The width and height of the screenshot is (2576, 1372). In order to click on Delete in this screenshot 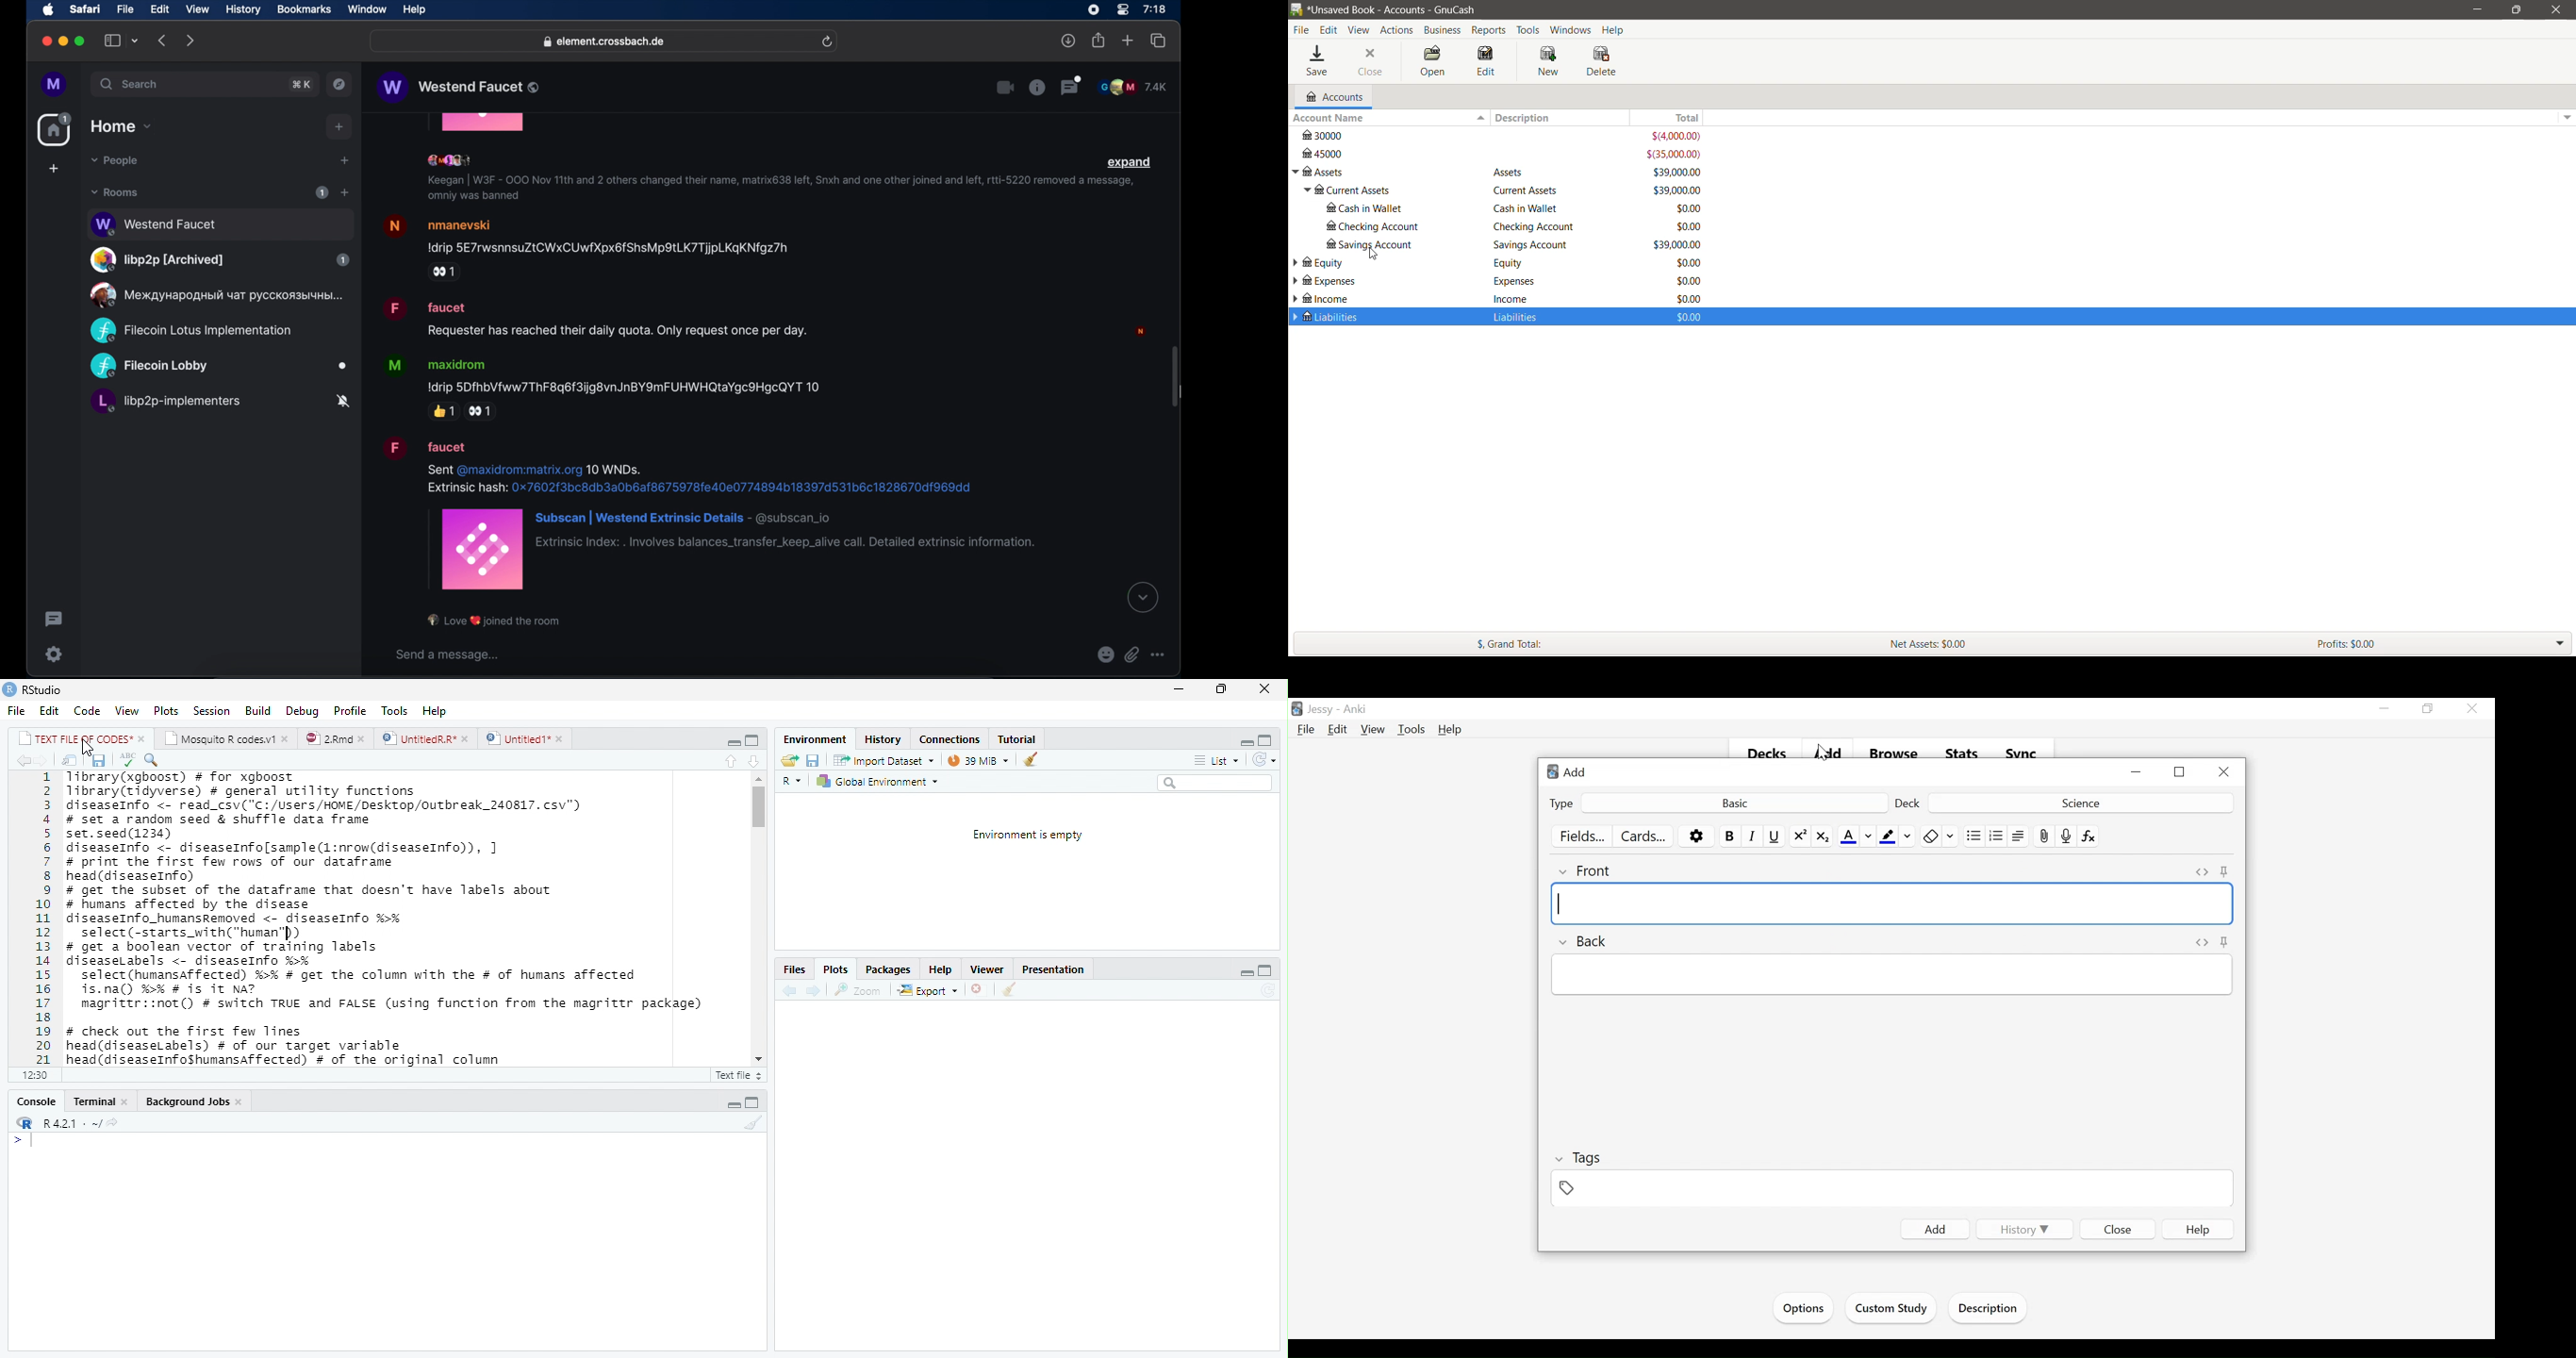, I will do `click(1602, 60)`.